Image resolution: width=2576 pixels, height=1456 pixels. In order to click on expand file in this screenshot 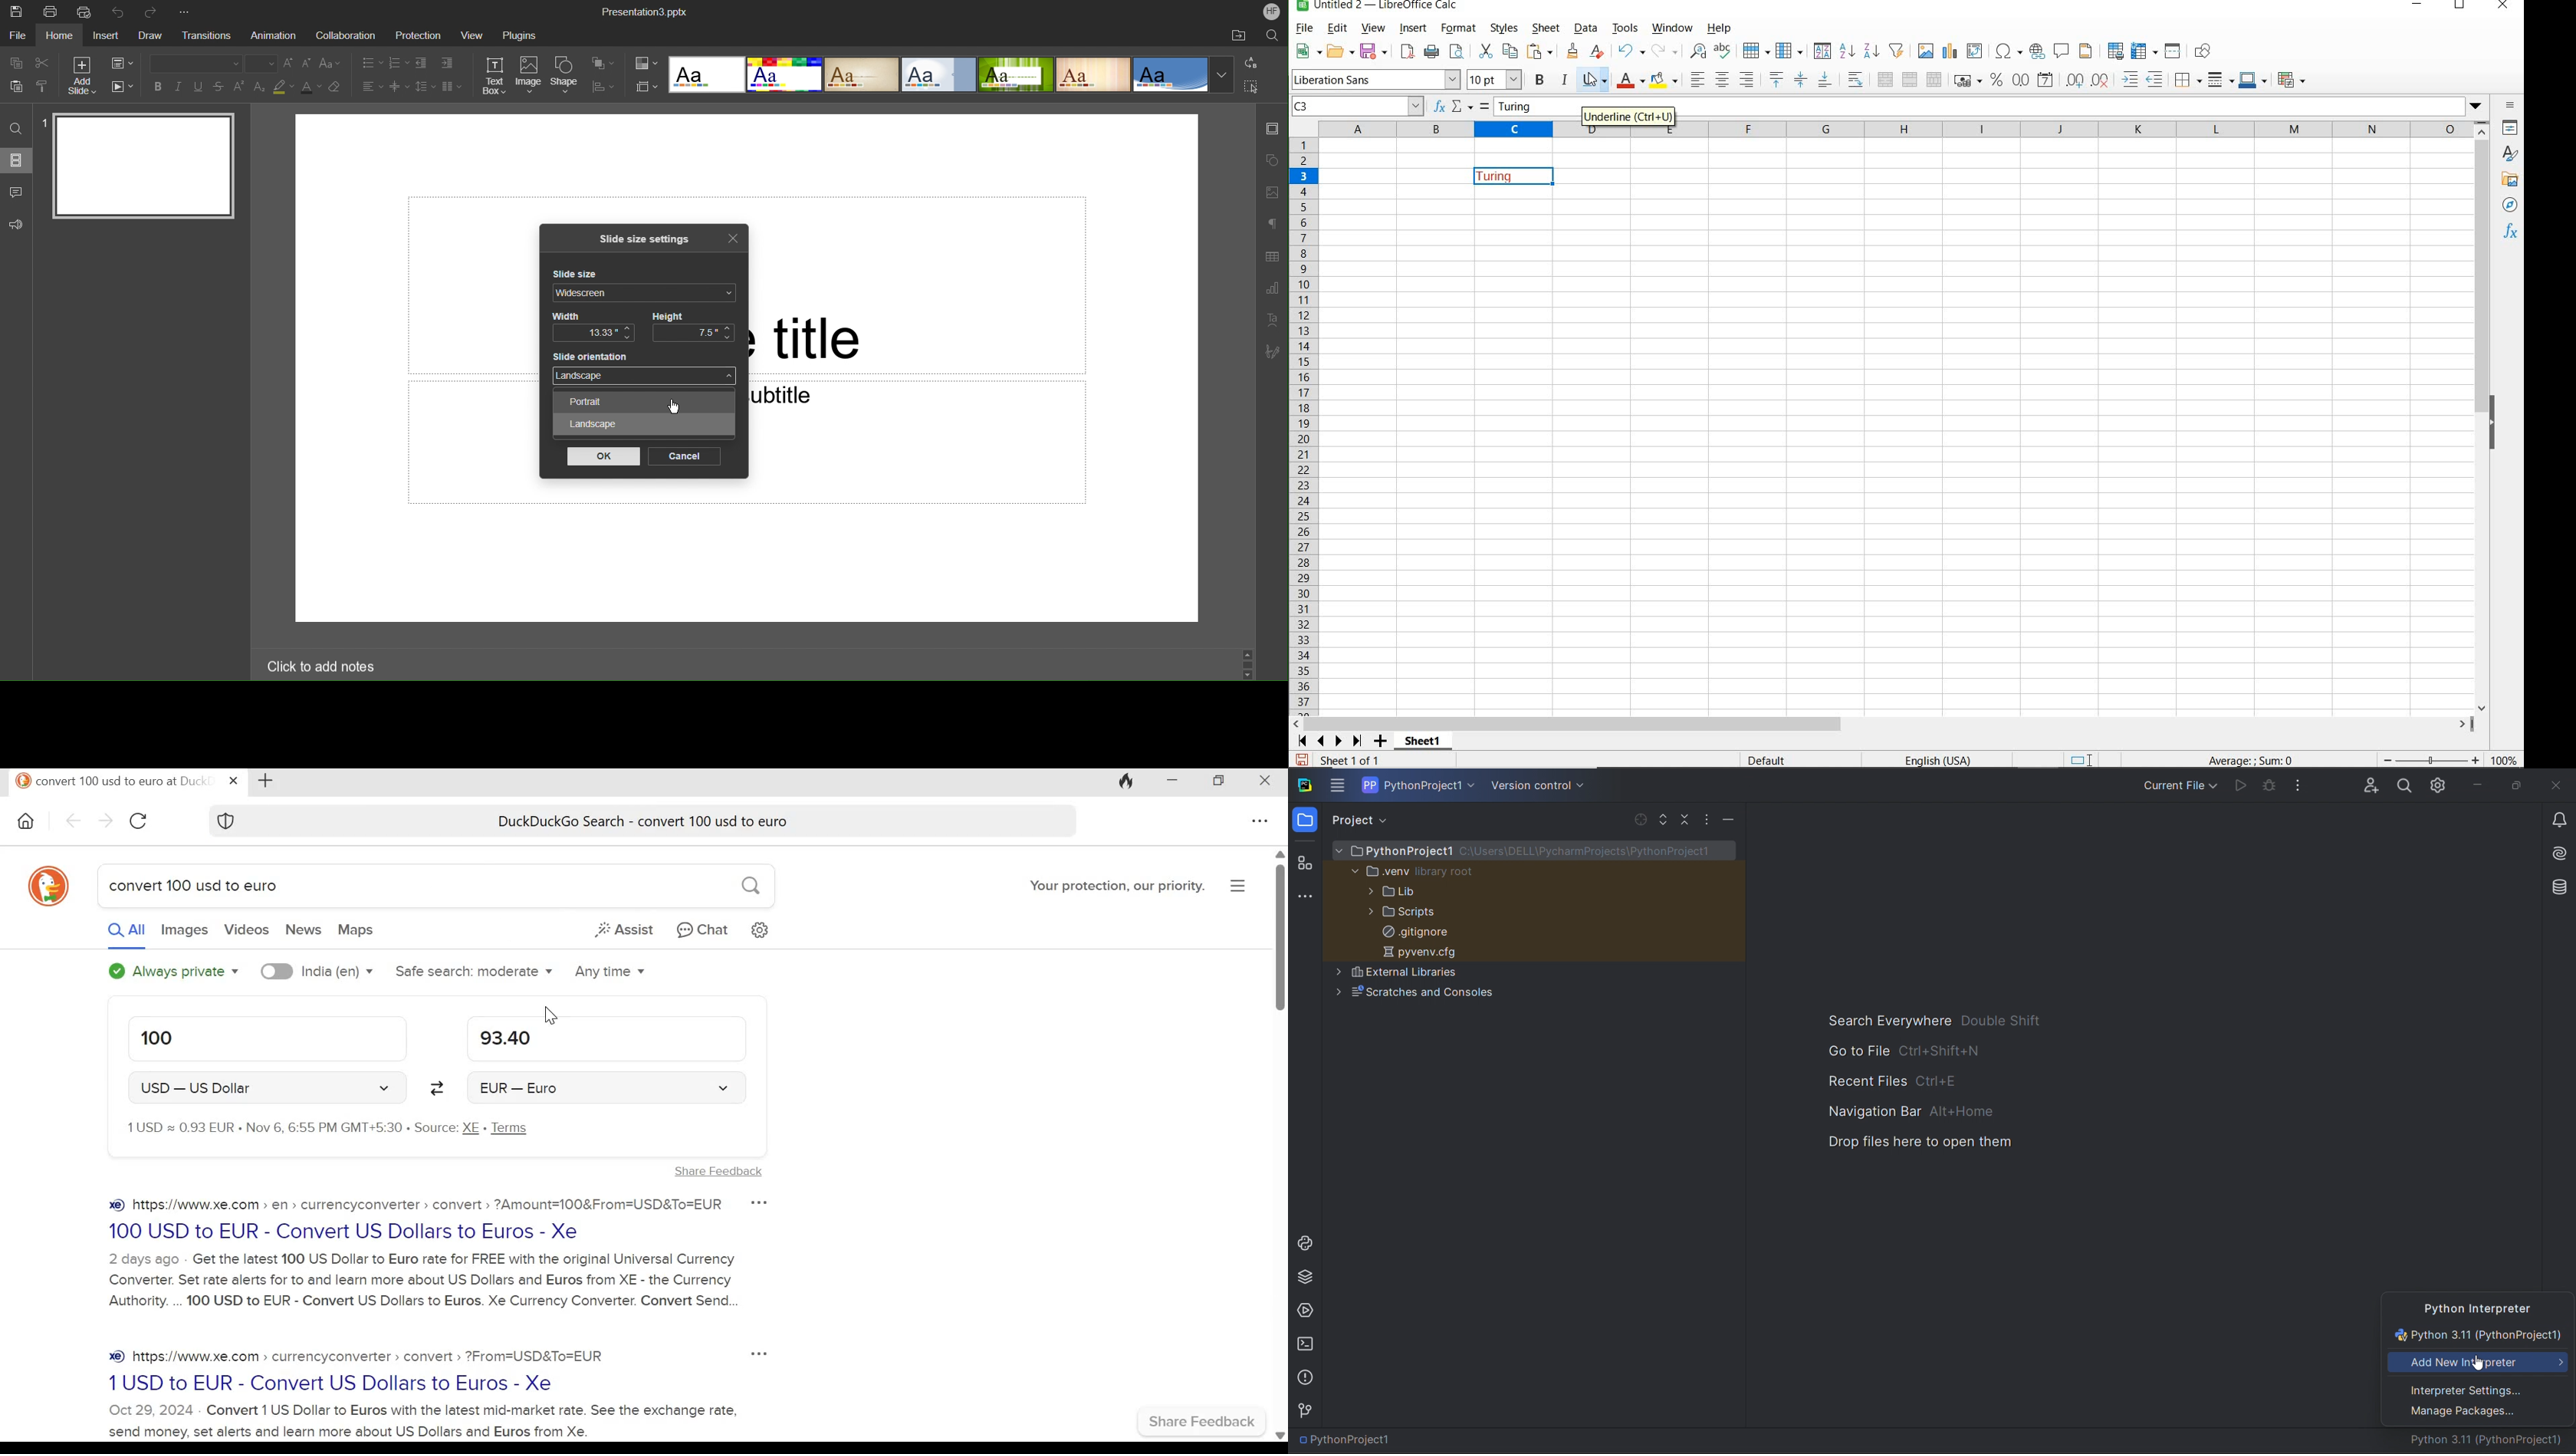, I will do `click(1663, 819)`.